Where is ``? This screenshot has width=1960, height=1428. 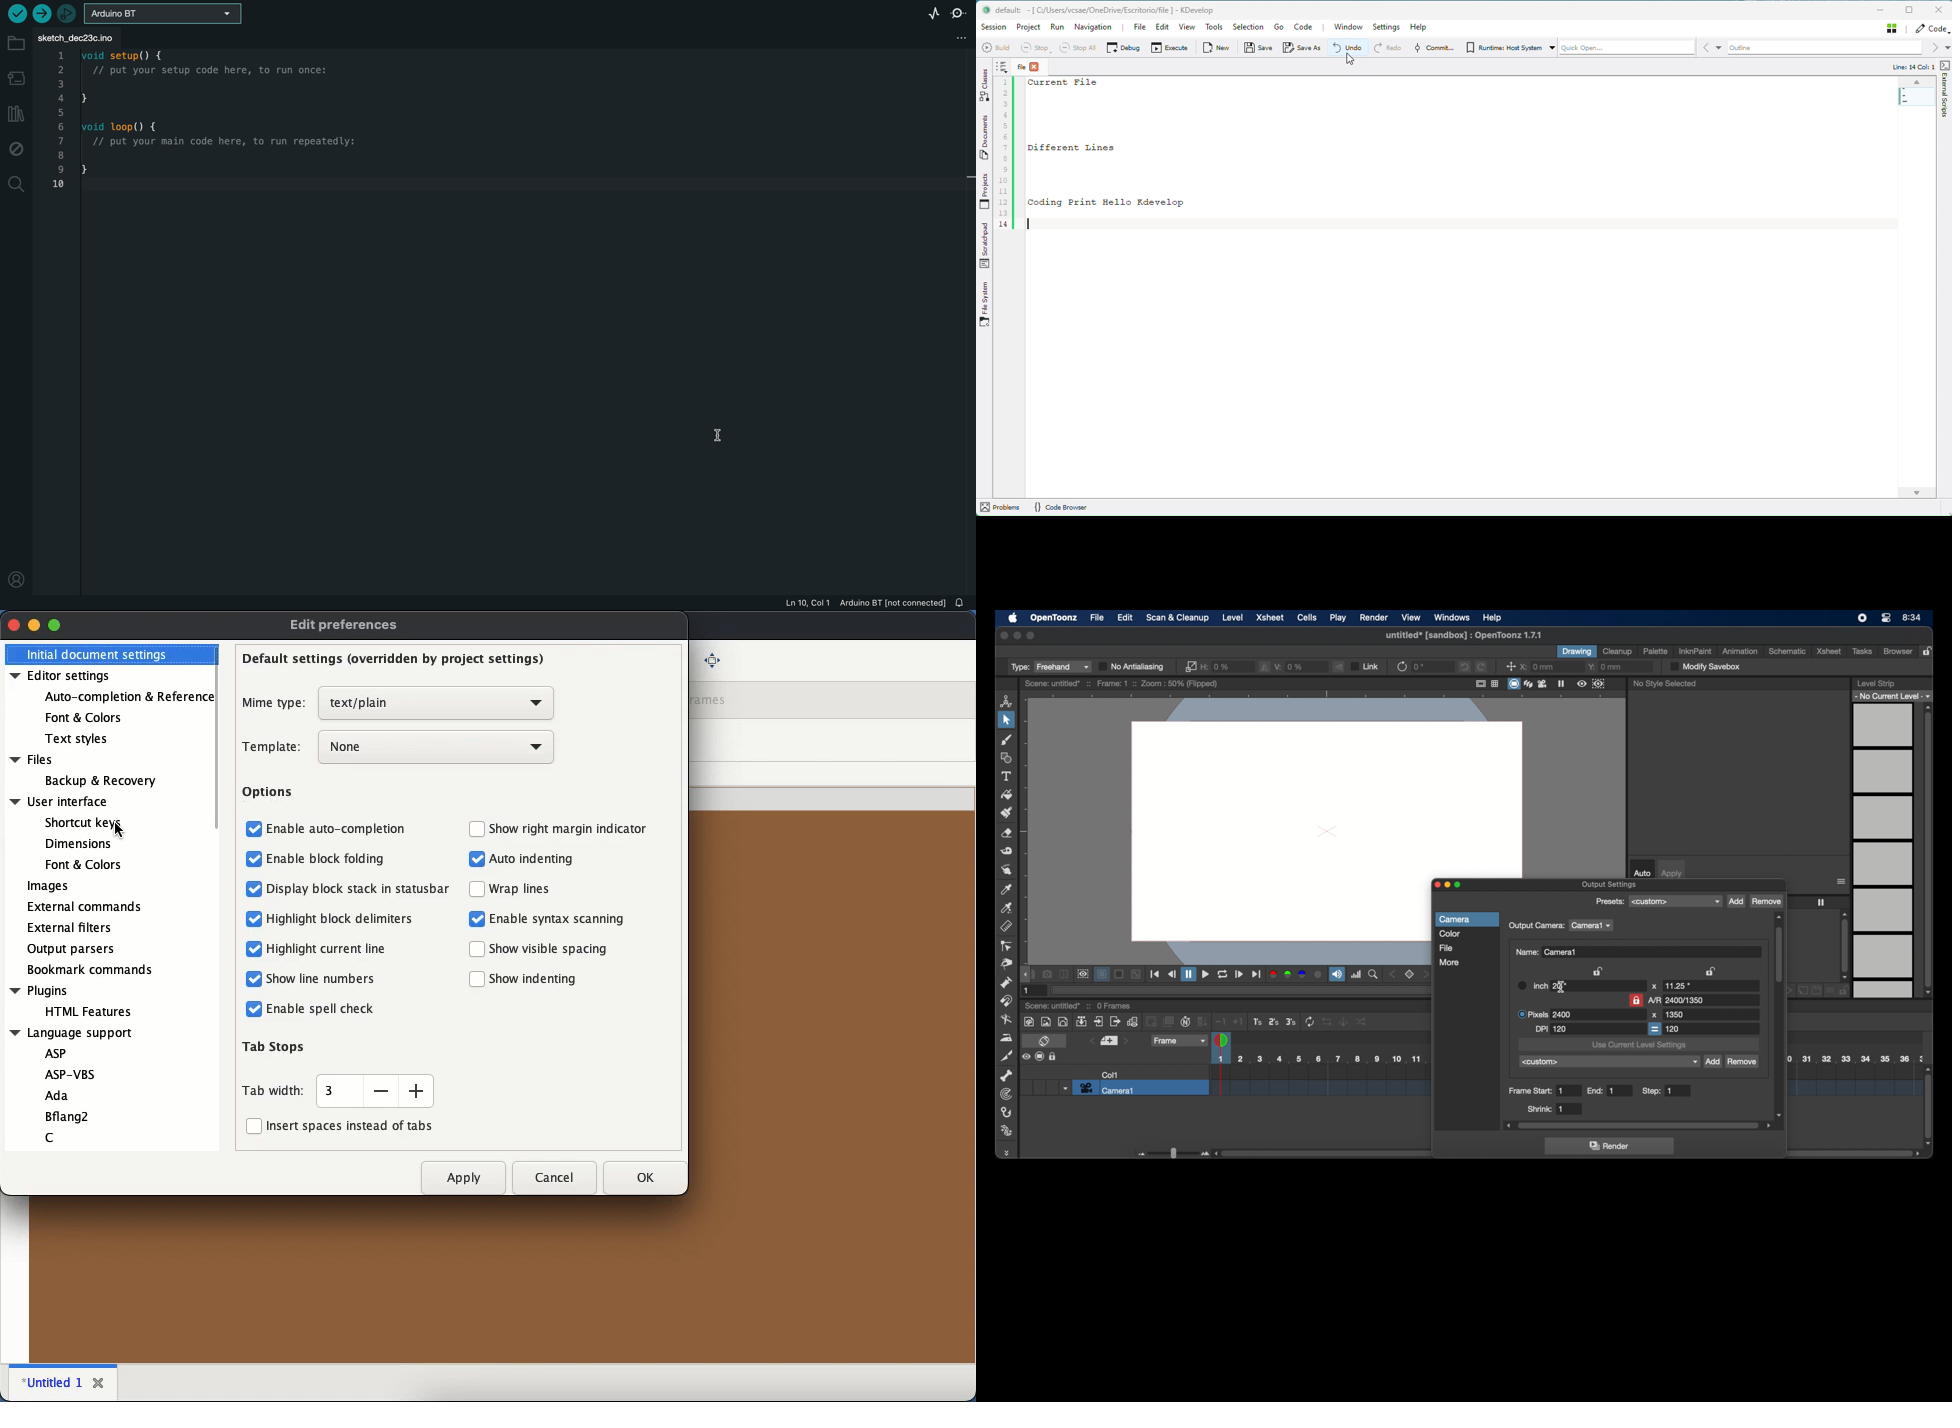  is located at coordinates (1239, 976).